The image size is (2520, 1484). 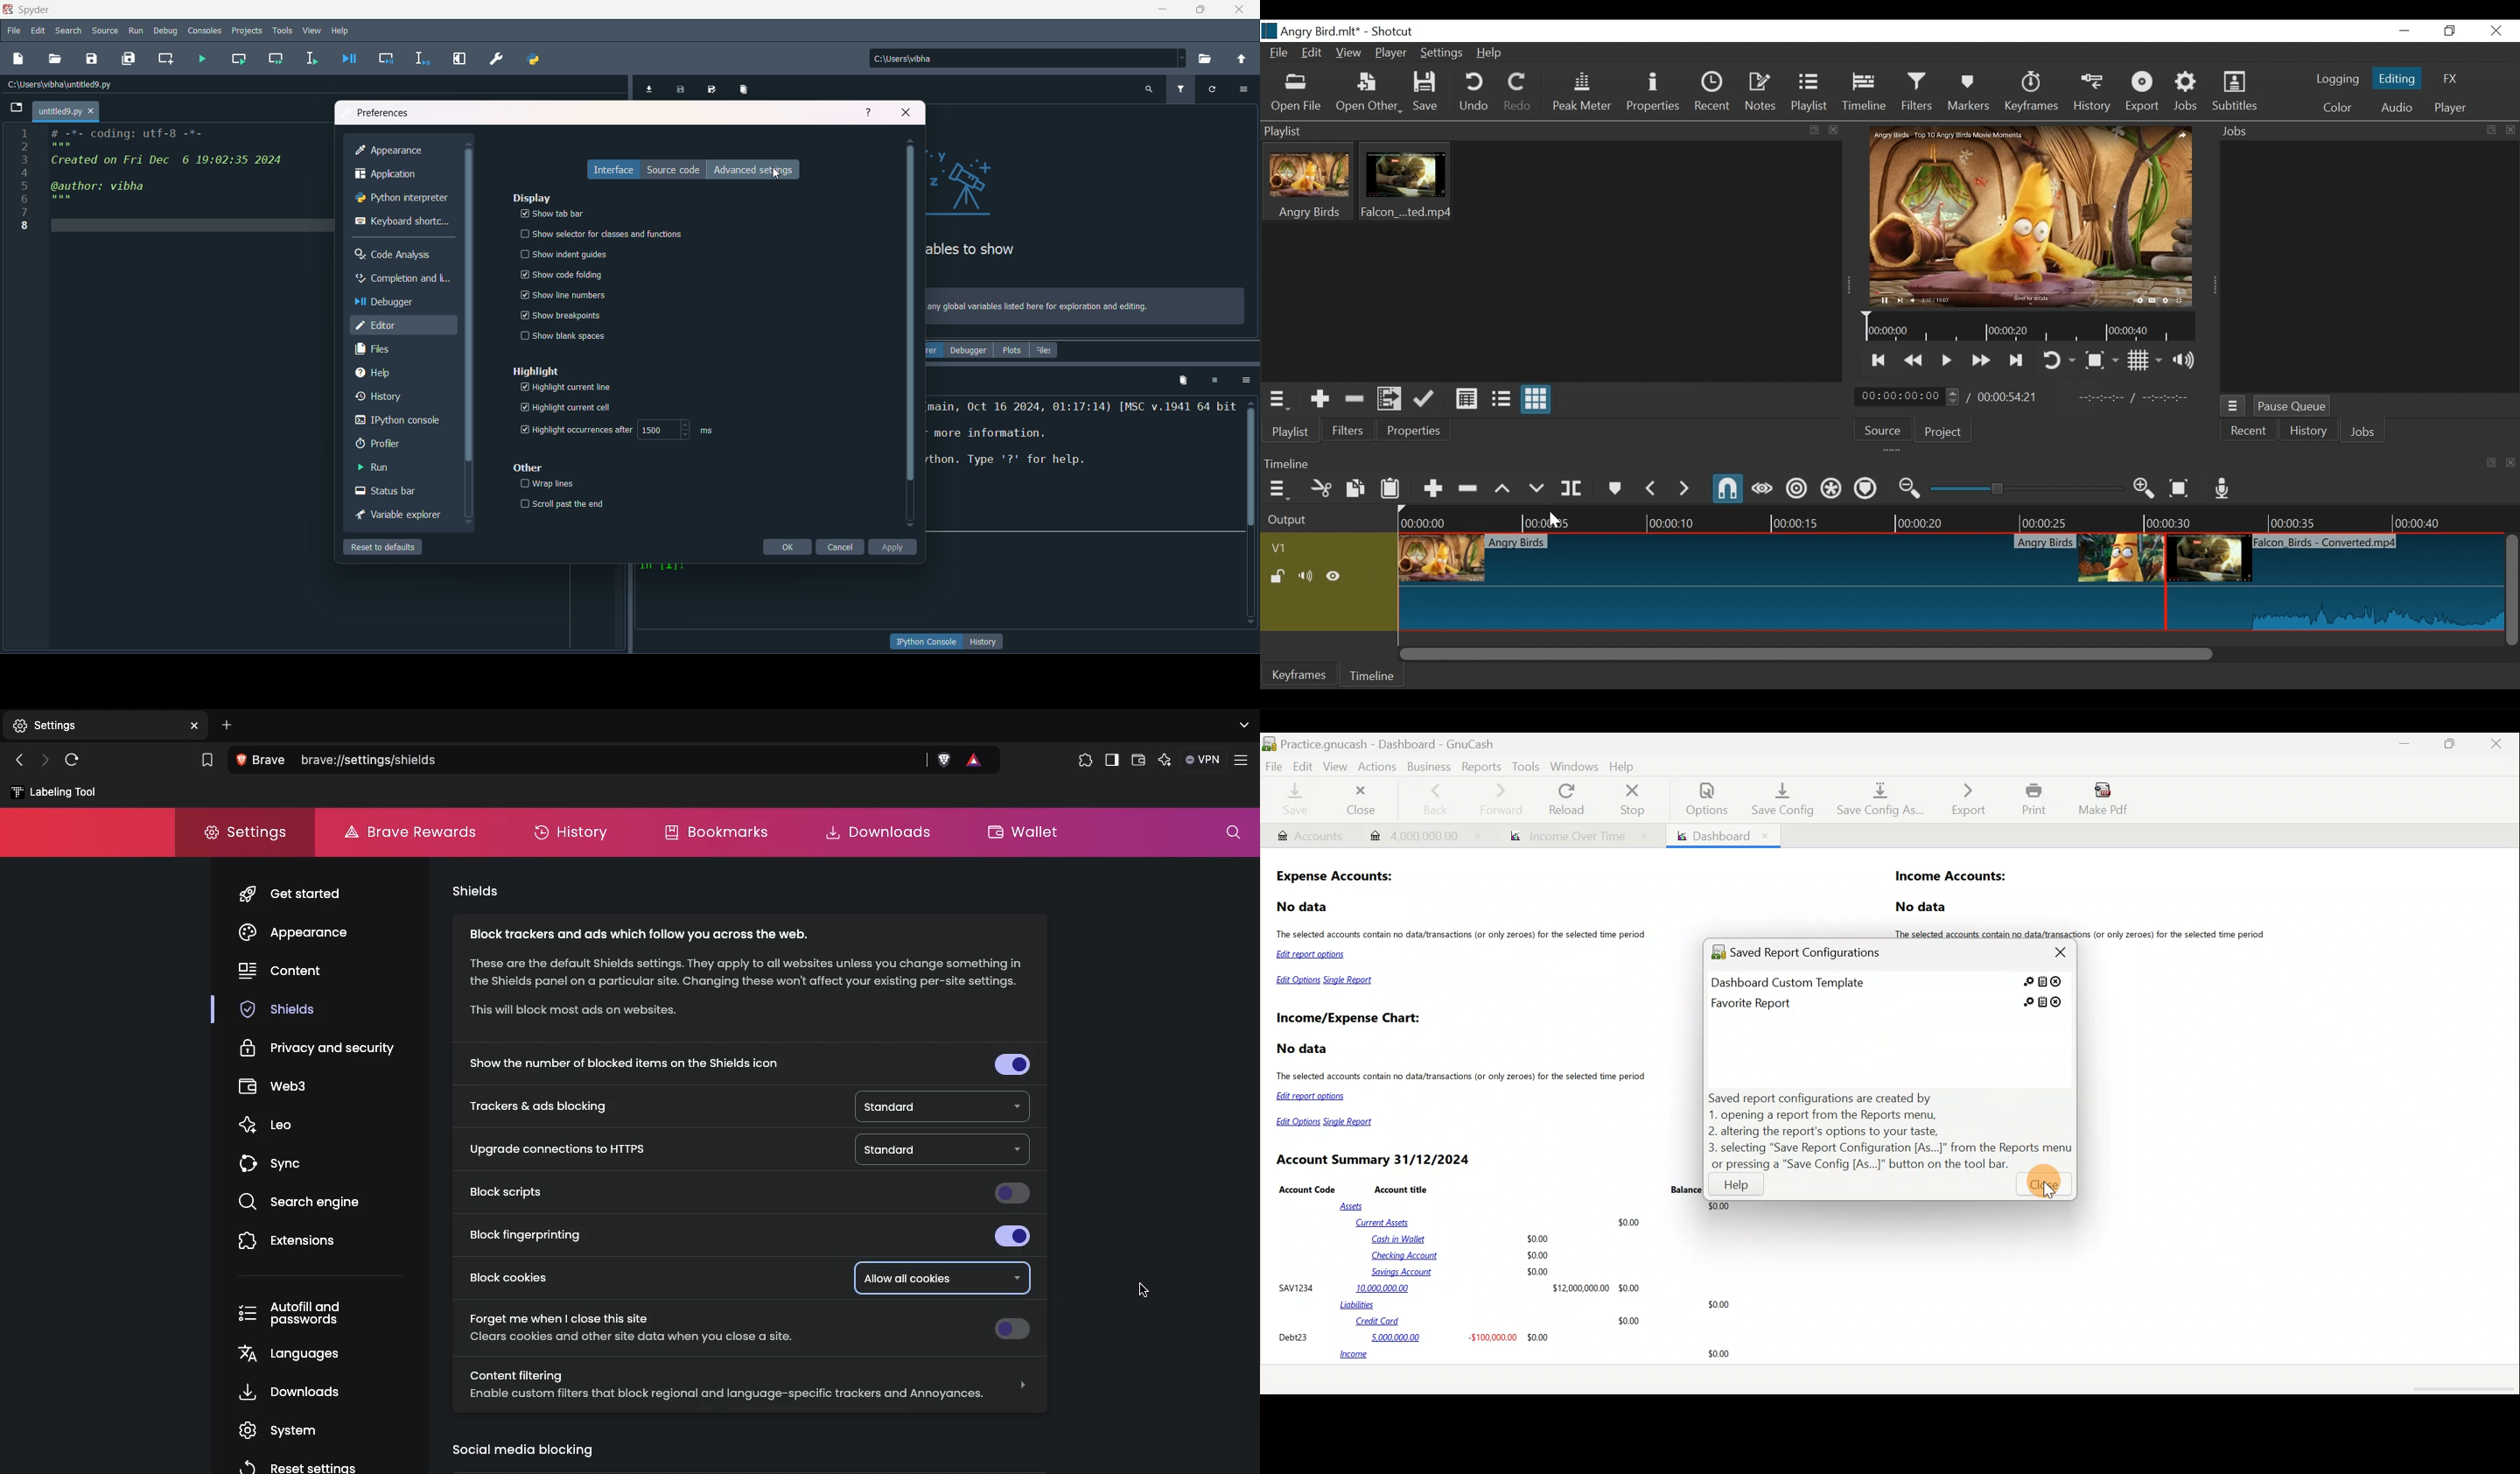 What do you see at coordinates (1241, 59) in the screenshot?
I see `change directory` at bounding box center [1241, 59].